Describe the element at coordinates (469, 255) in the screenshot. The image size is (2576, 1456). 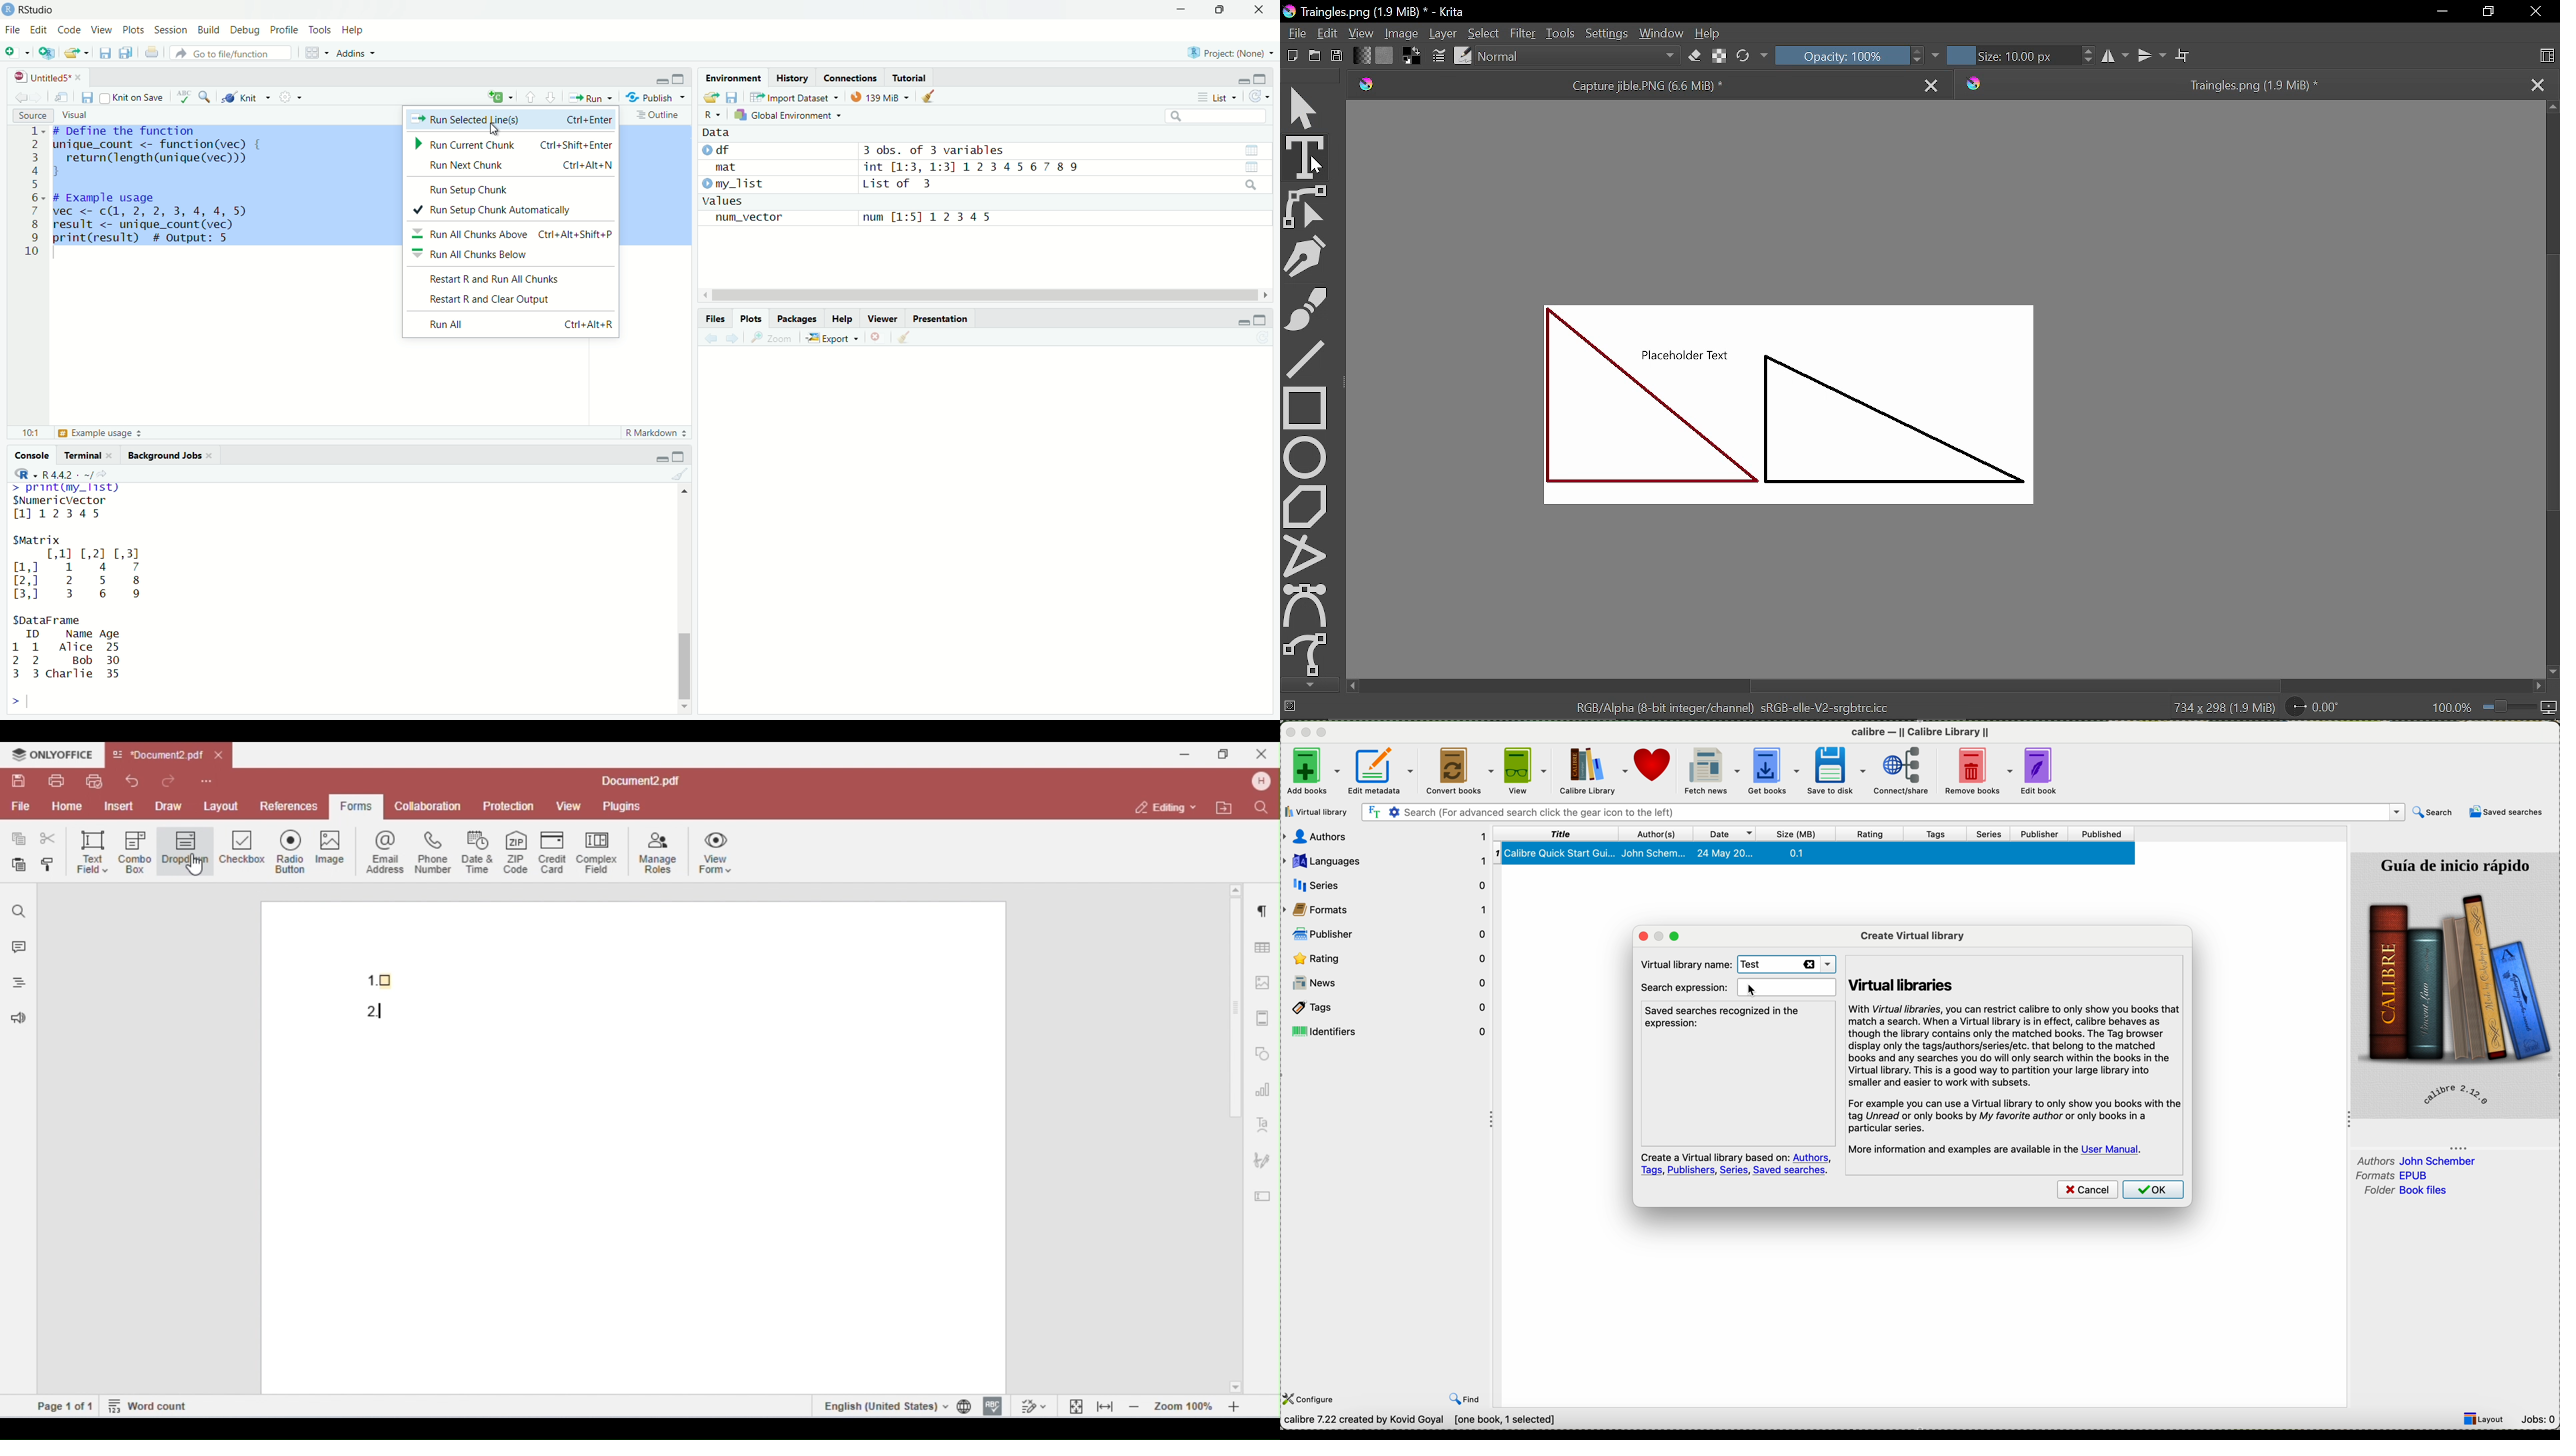
I see `Run All Chunks Below` at that location.